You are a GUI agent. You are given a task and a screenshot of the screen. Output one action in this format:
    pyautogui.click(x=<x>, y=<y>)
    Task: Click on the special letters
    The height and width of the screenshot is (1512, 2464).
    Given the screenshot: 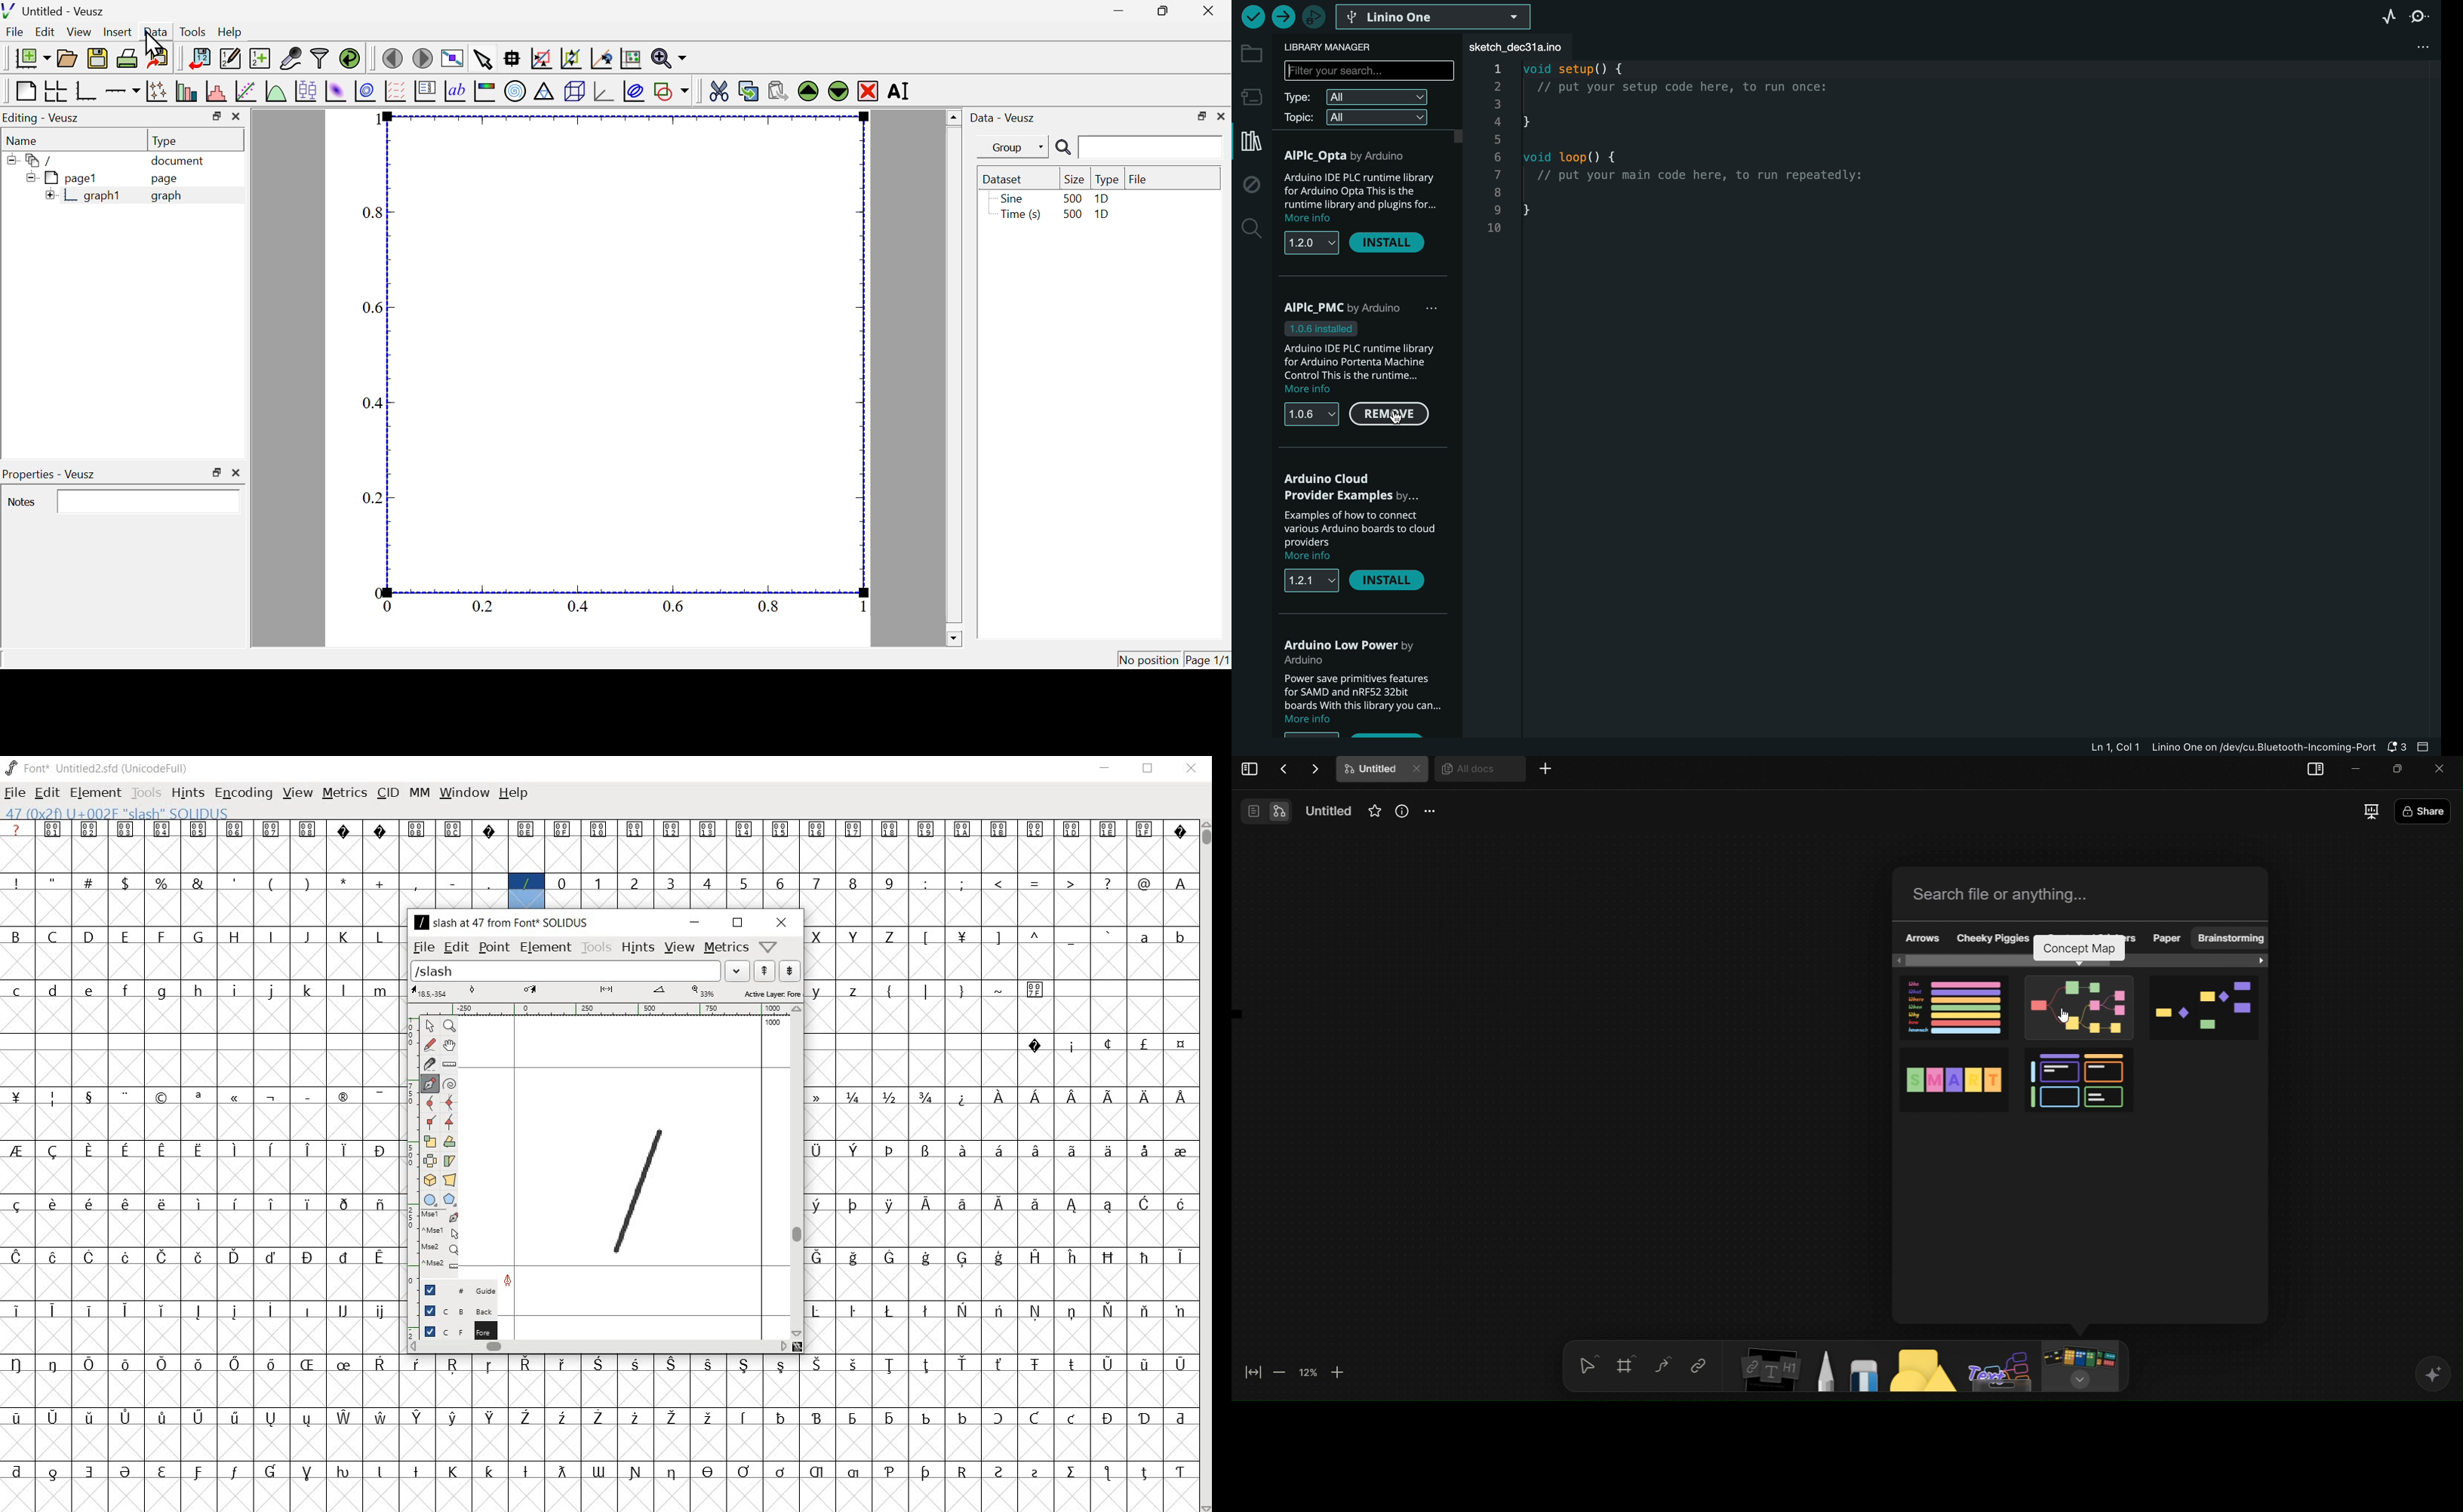 What is the action you would take?
    pyautogui.click(x=596, y=1418)
    